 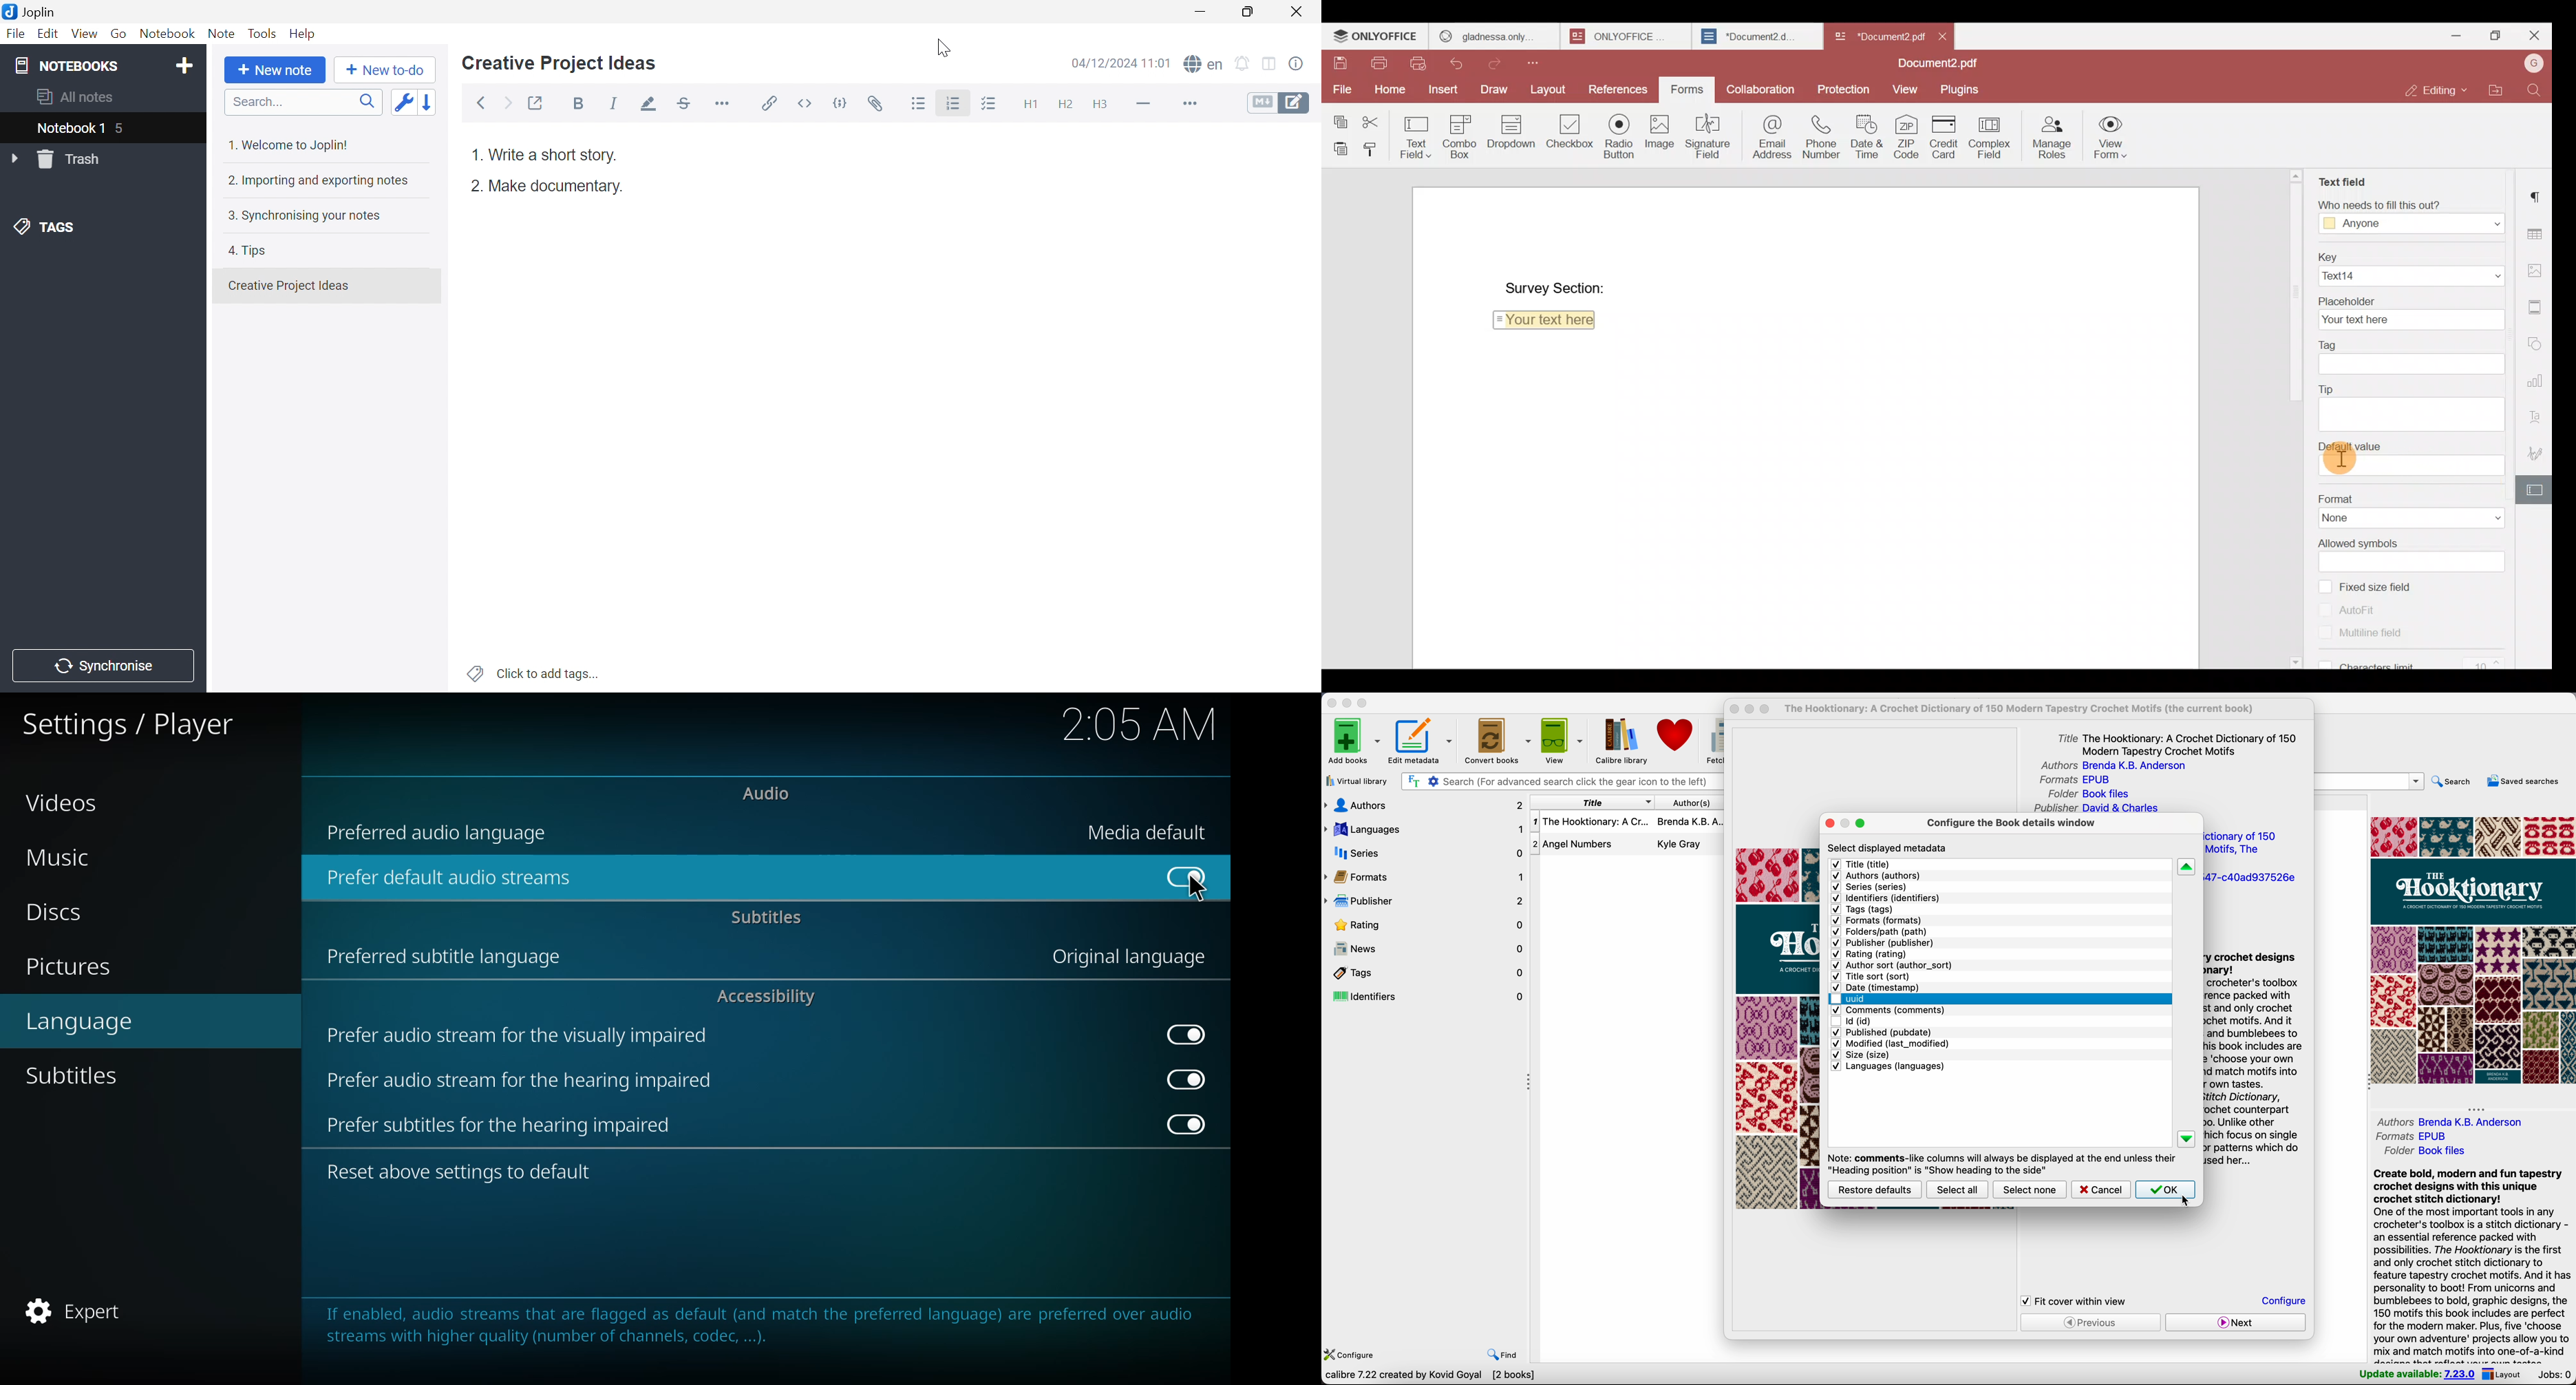 I want to click on 04/12/2024, so click(x=1118, y=63).